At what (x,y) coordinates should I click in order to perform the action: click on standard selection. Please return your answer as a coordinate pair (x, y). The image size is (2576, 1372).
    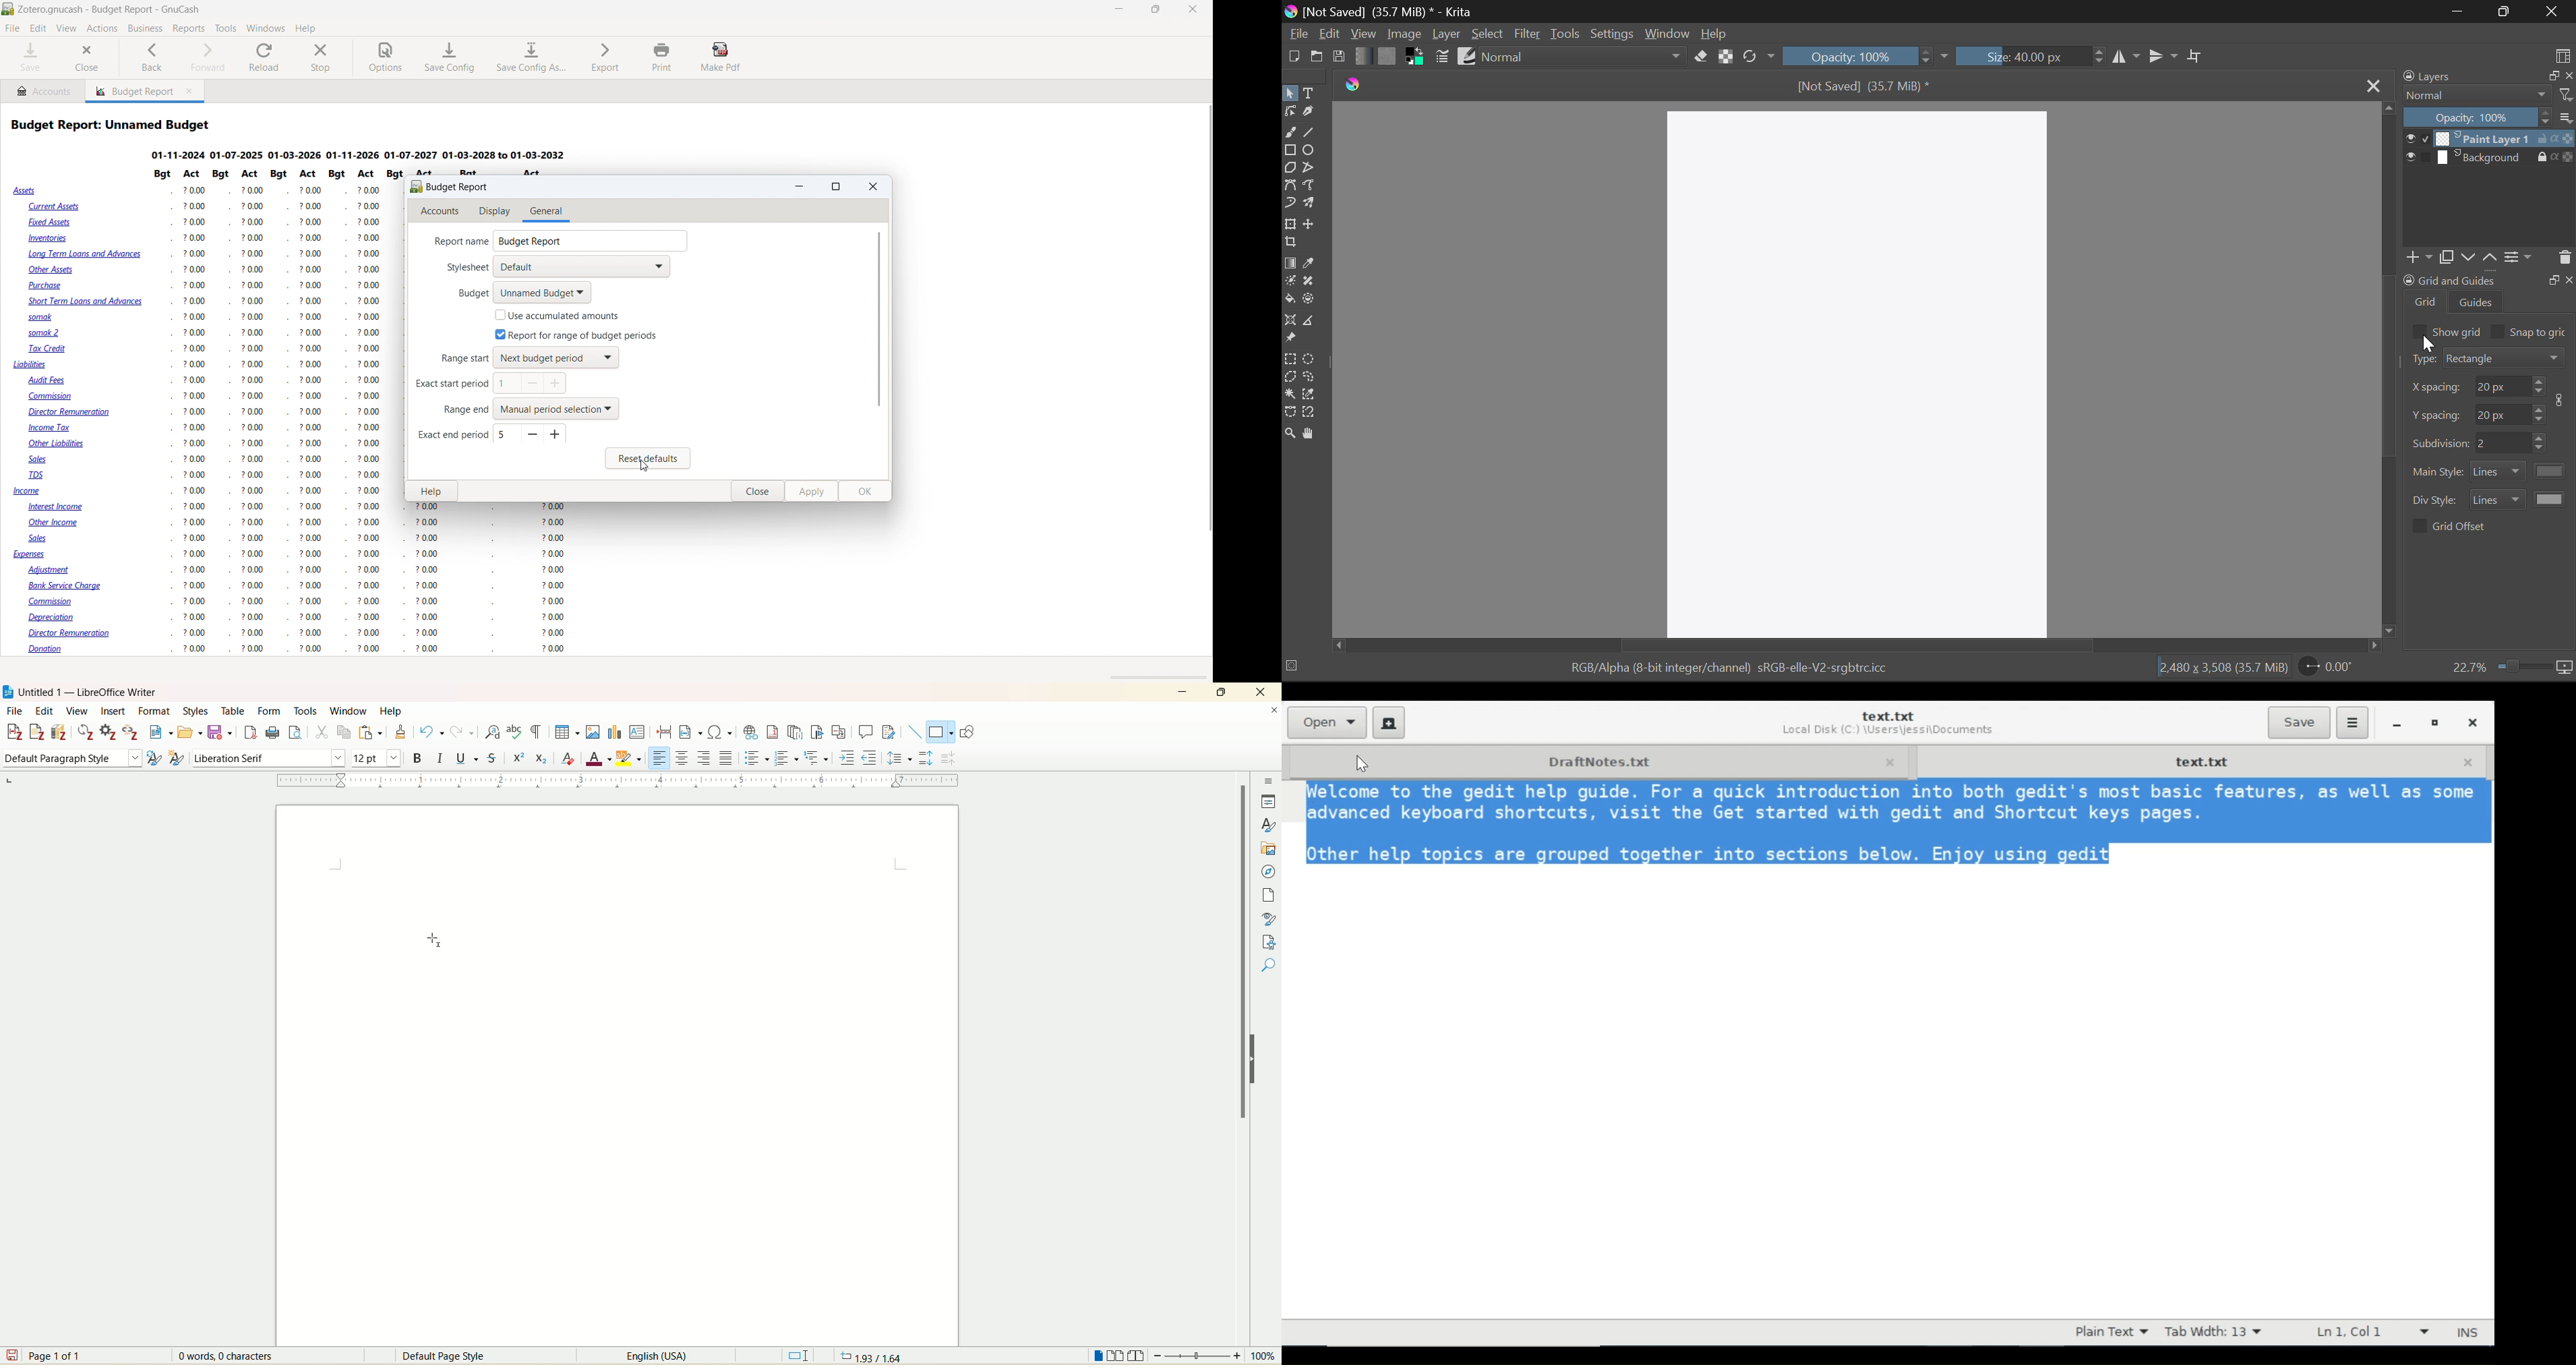
    Looking at the image, I should click on (799, 1355).